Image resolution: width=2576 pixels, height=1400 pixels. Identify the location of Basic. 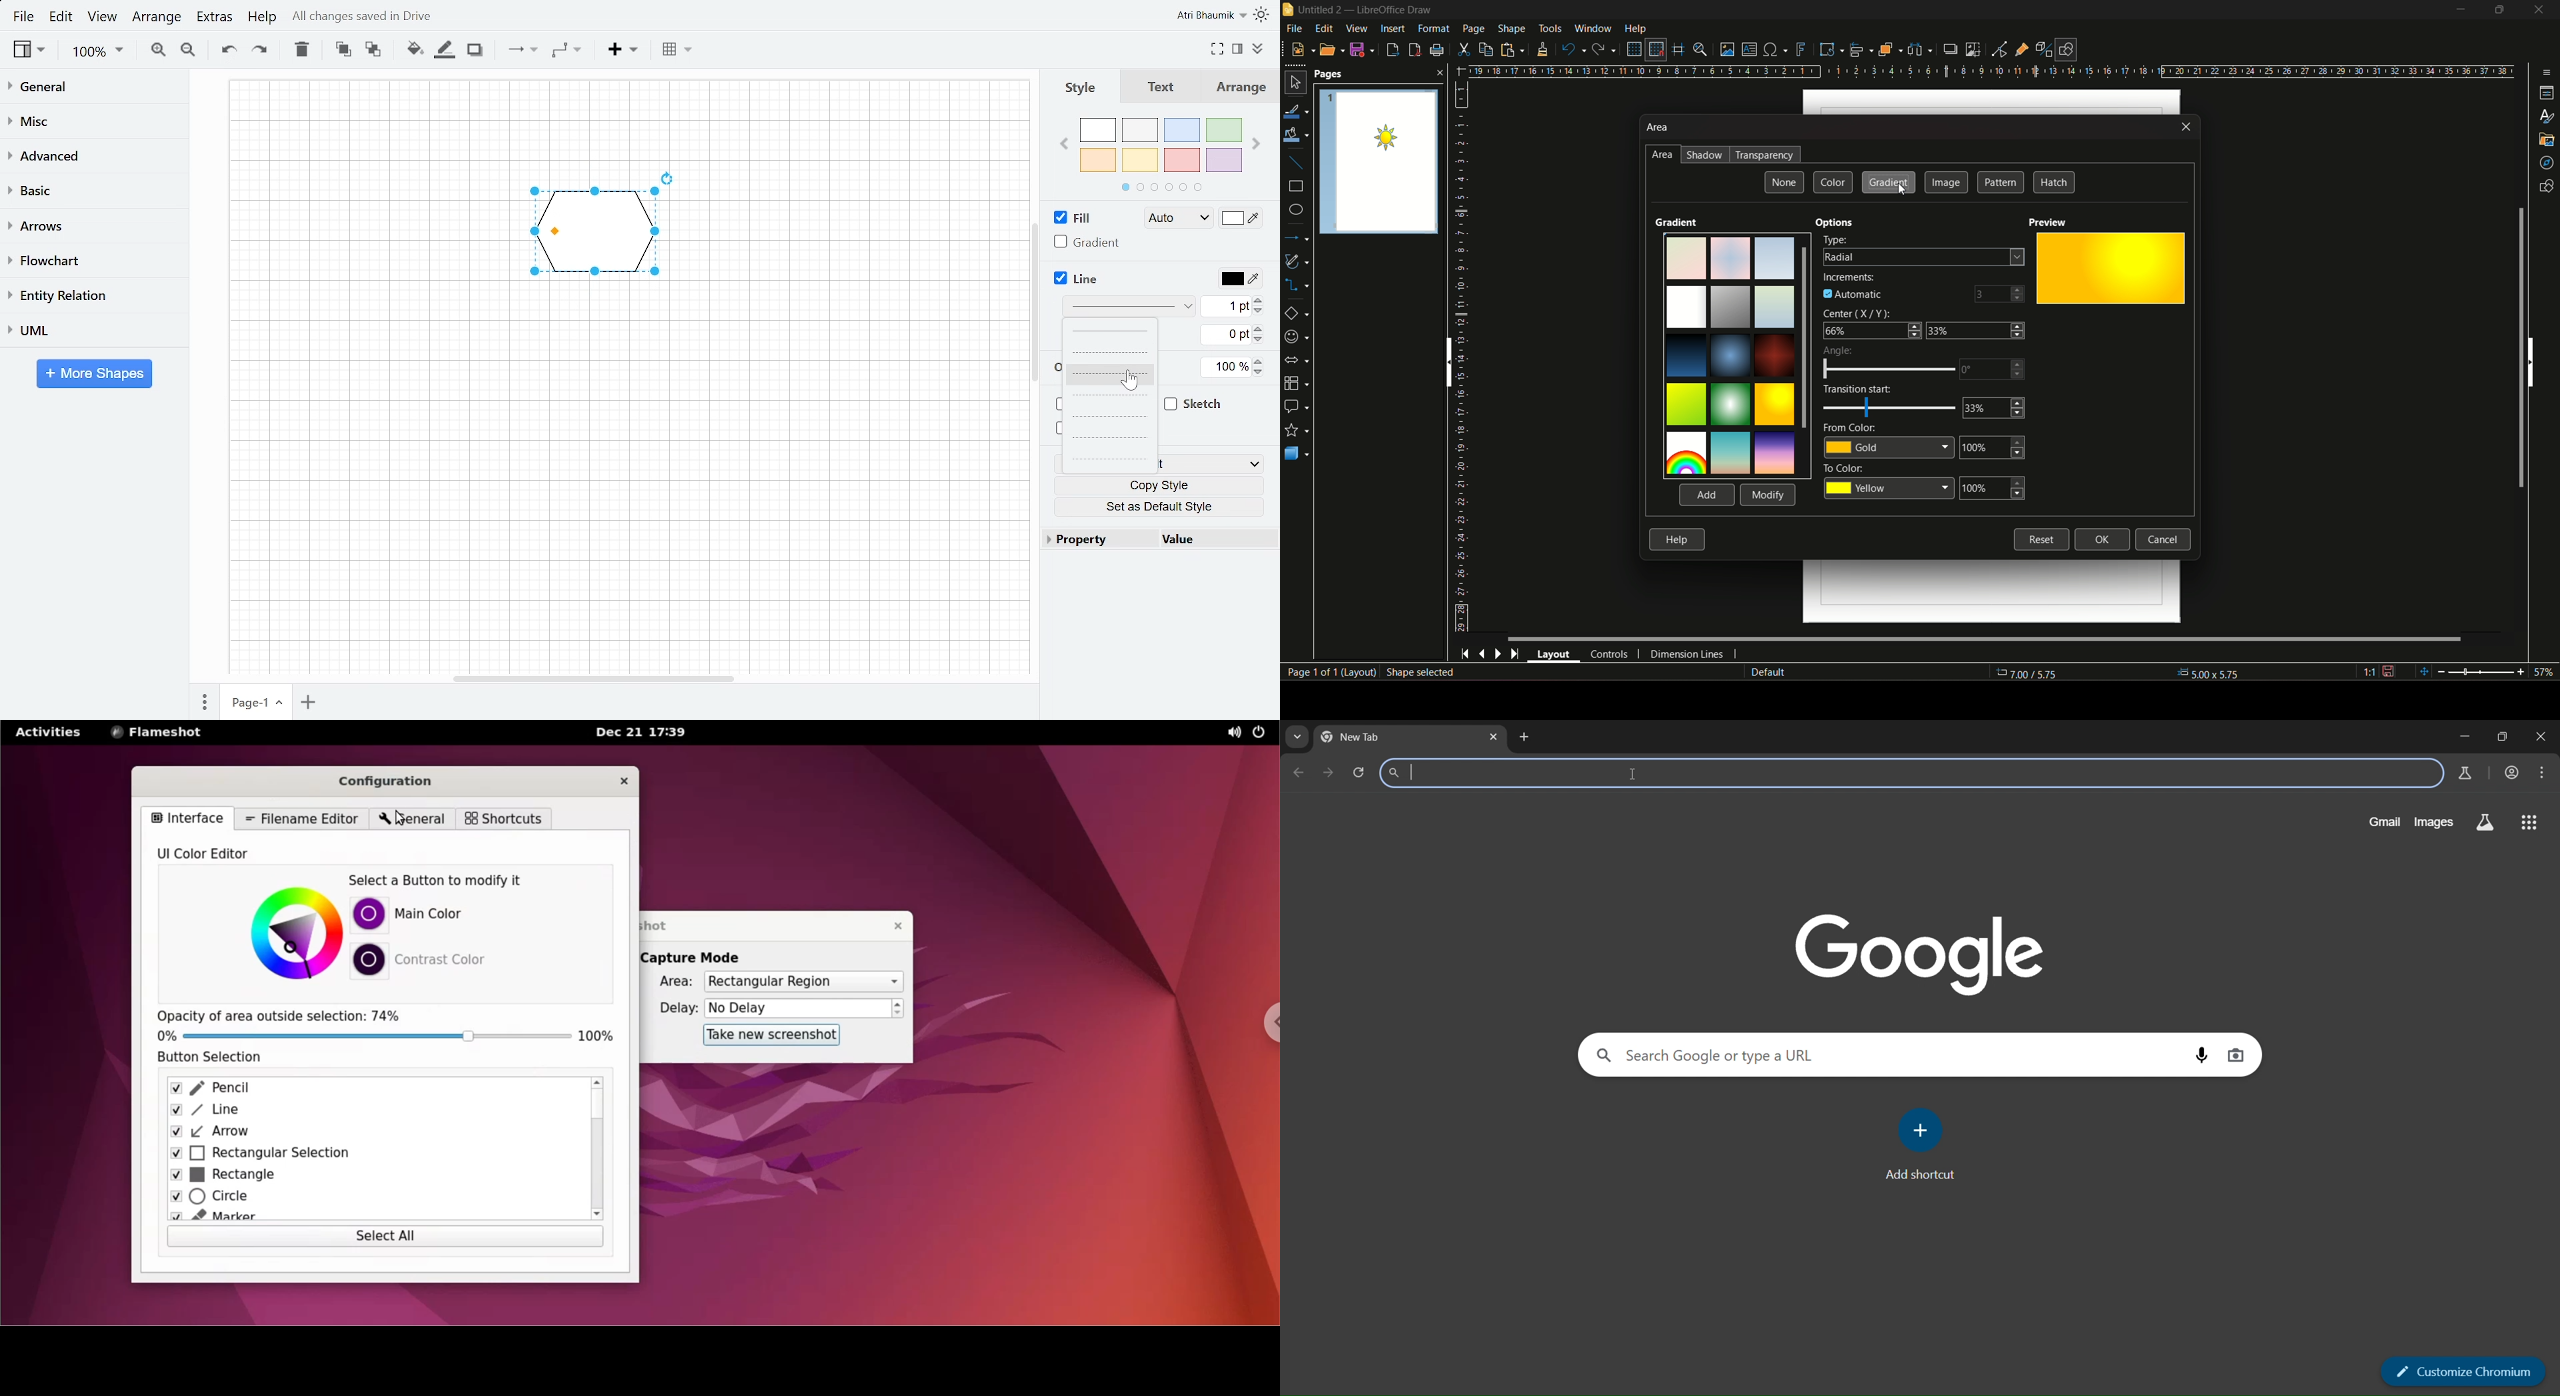
(93, 190).